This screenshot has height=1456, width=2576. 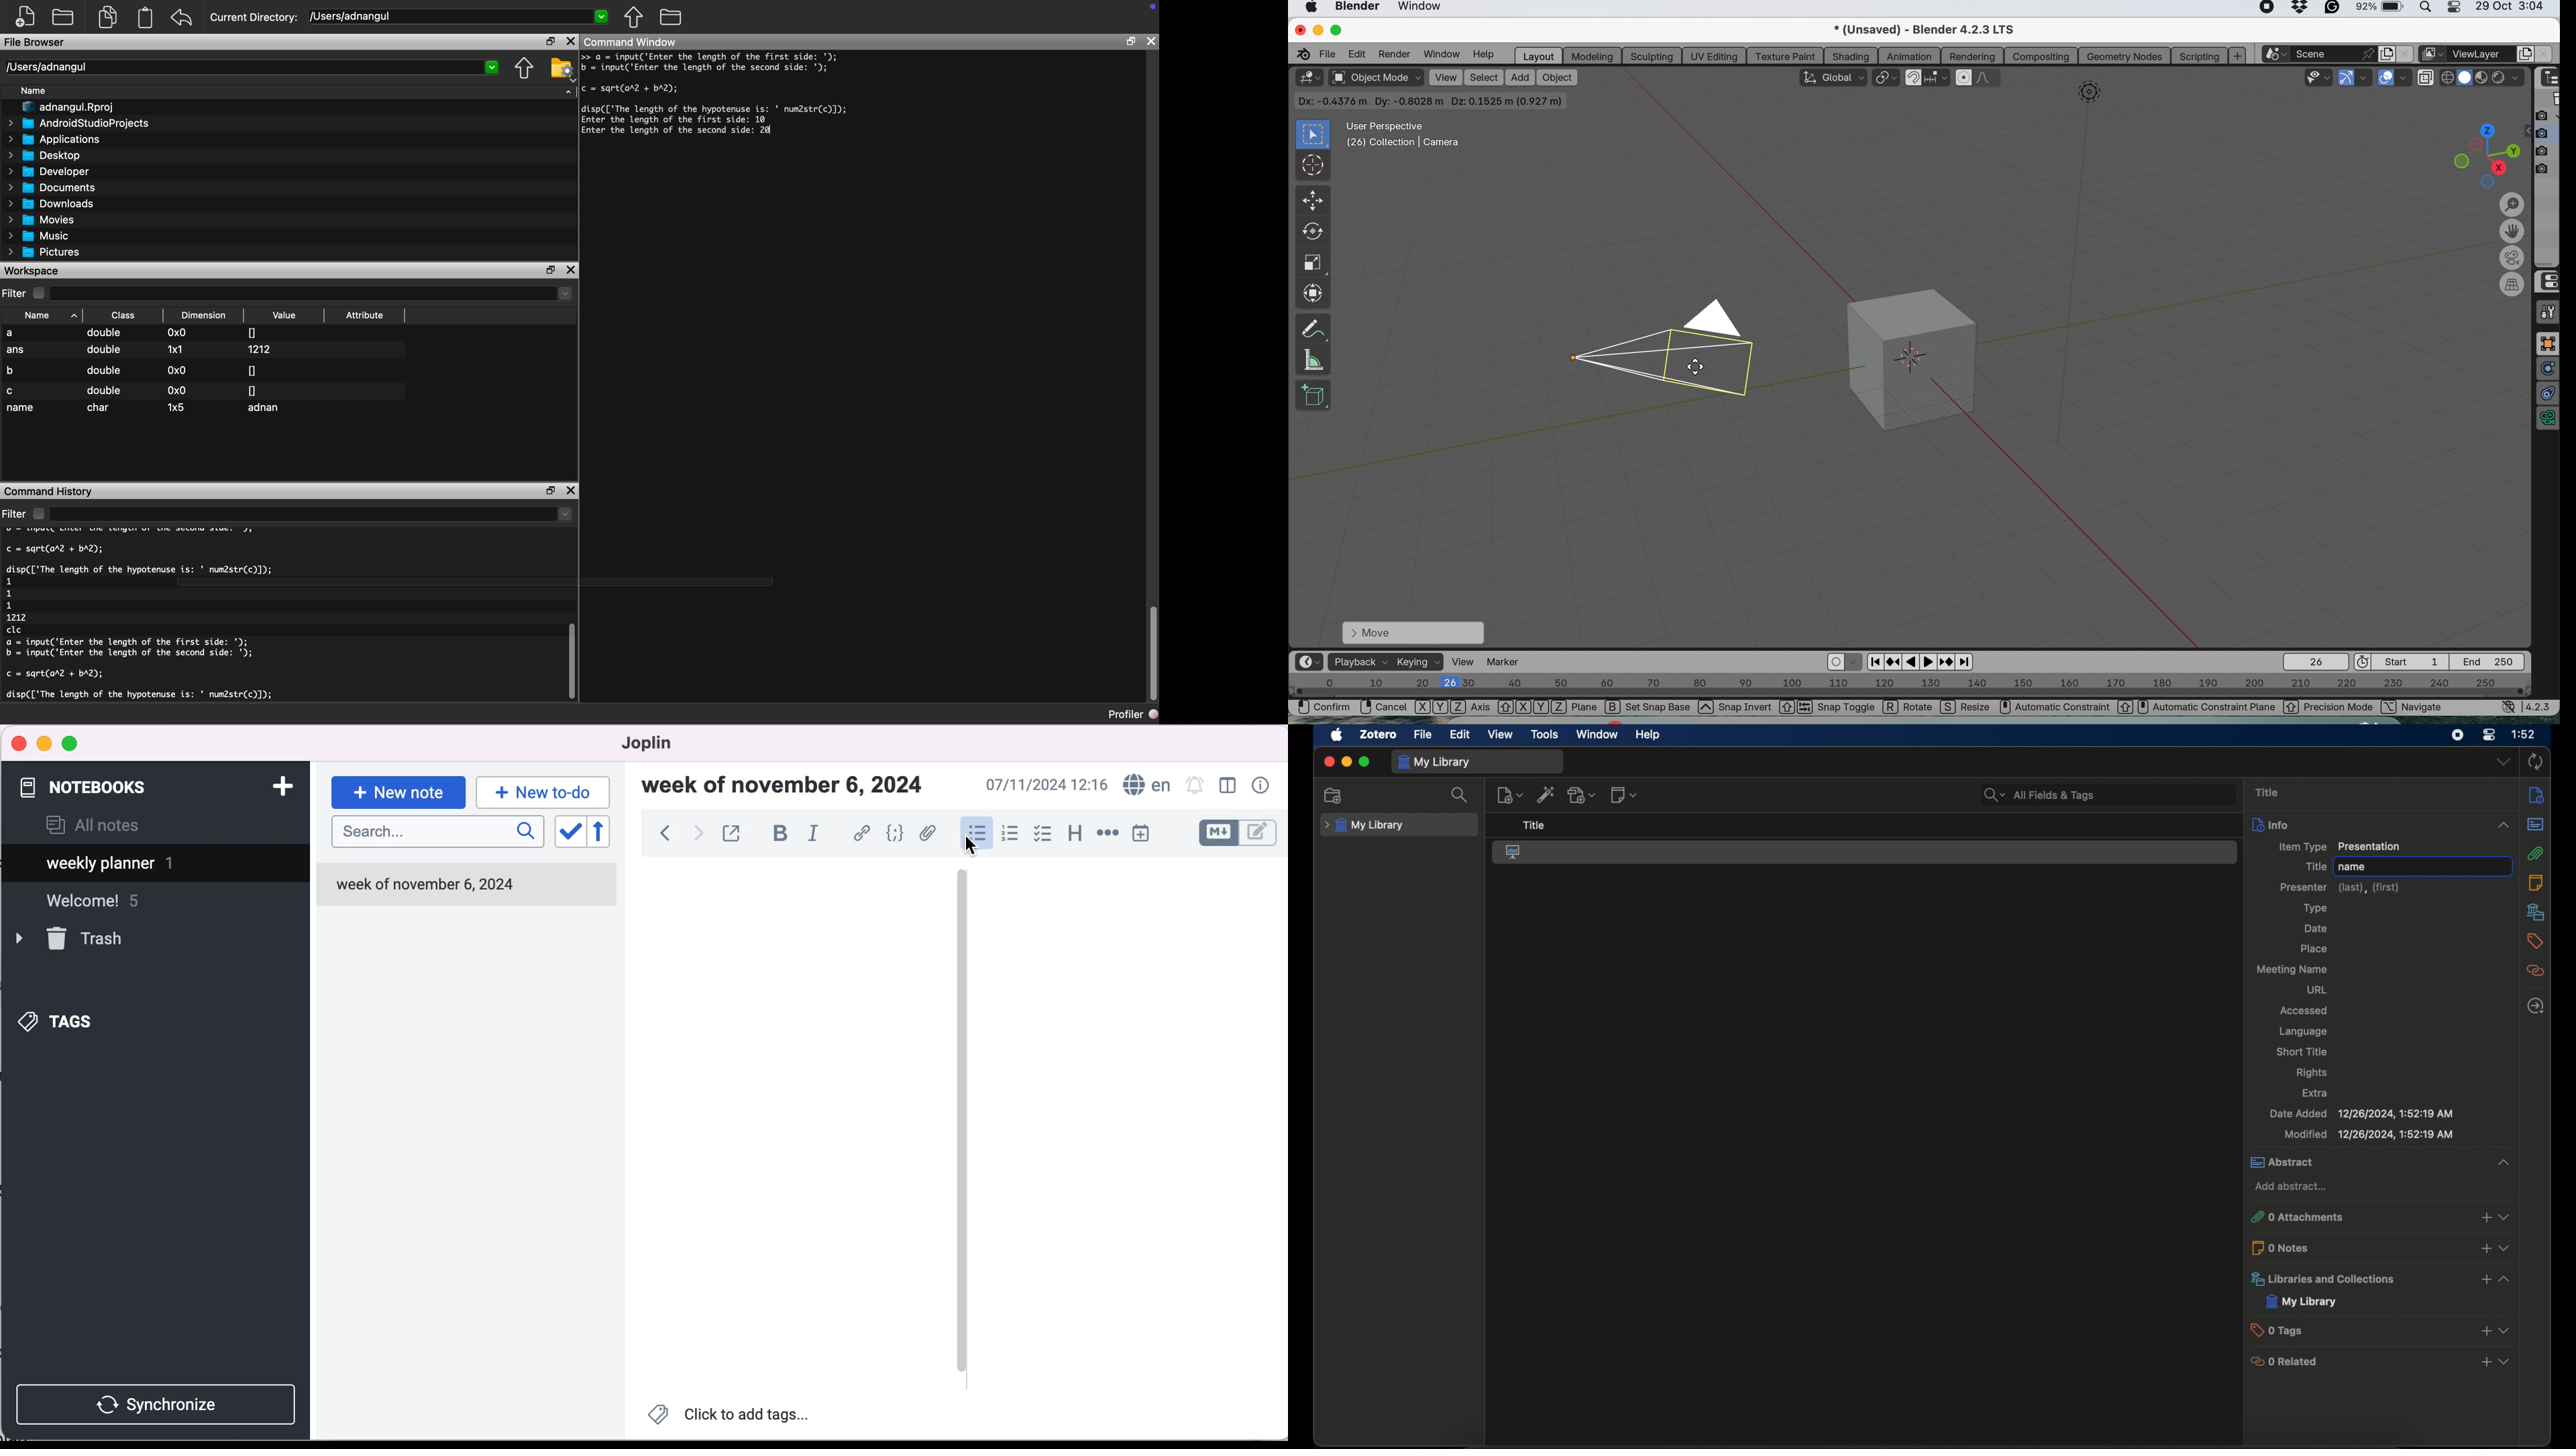 What do you see at coordinates (541, 792) in the screenshot?
I see `new to-do` at bounding box center [541, 792].